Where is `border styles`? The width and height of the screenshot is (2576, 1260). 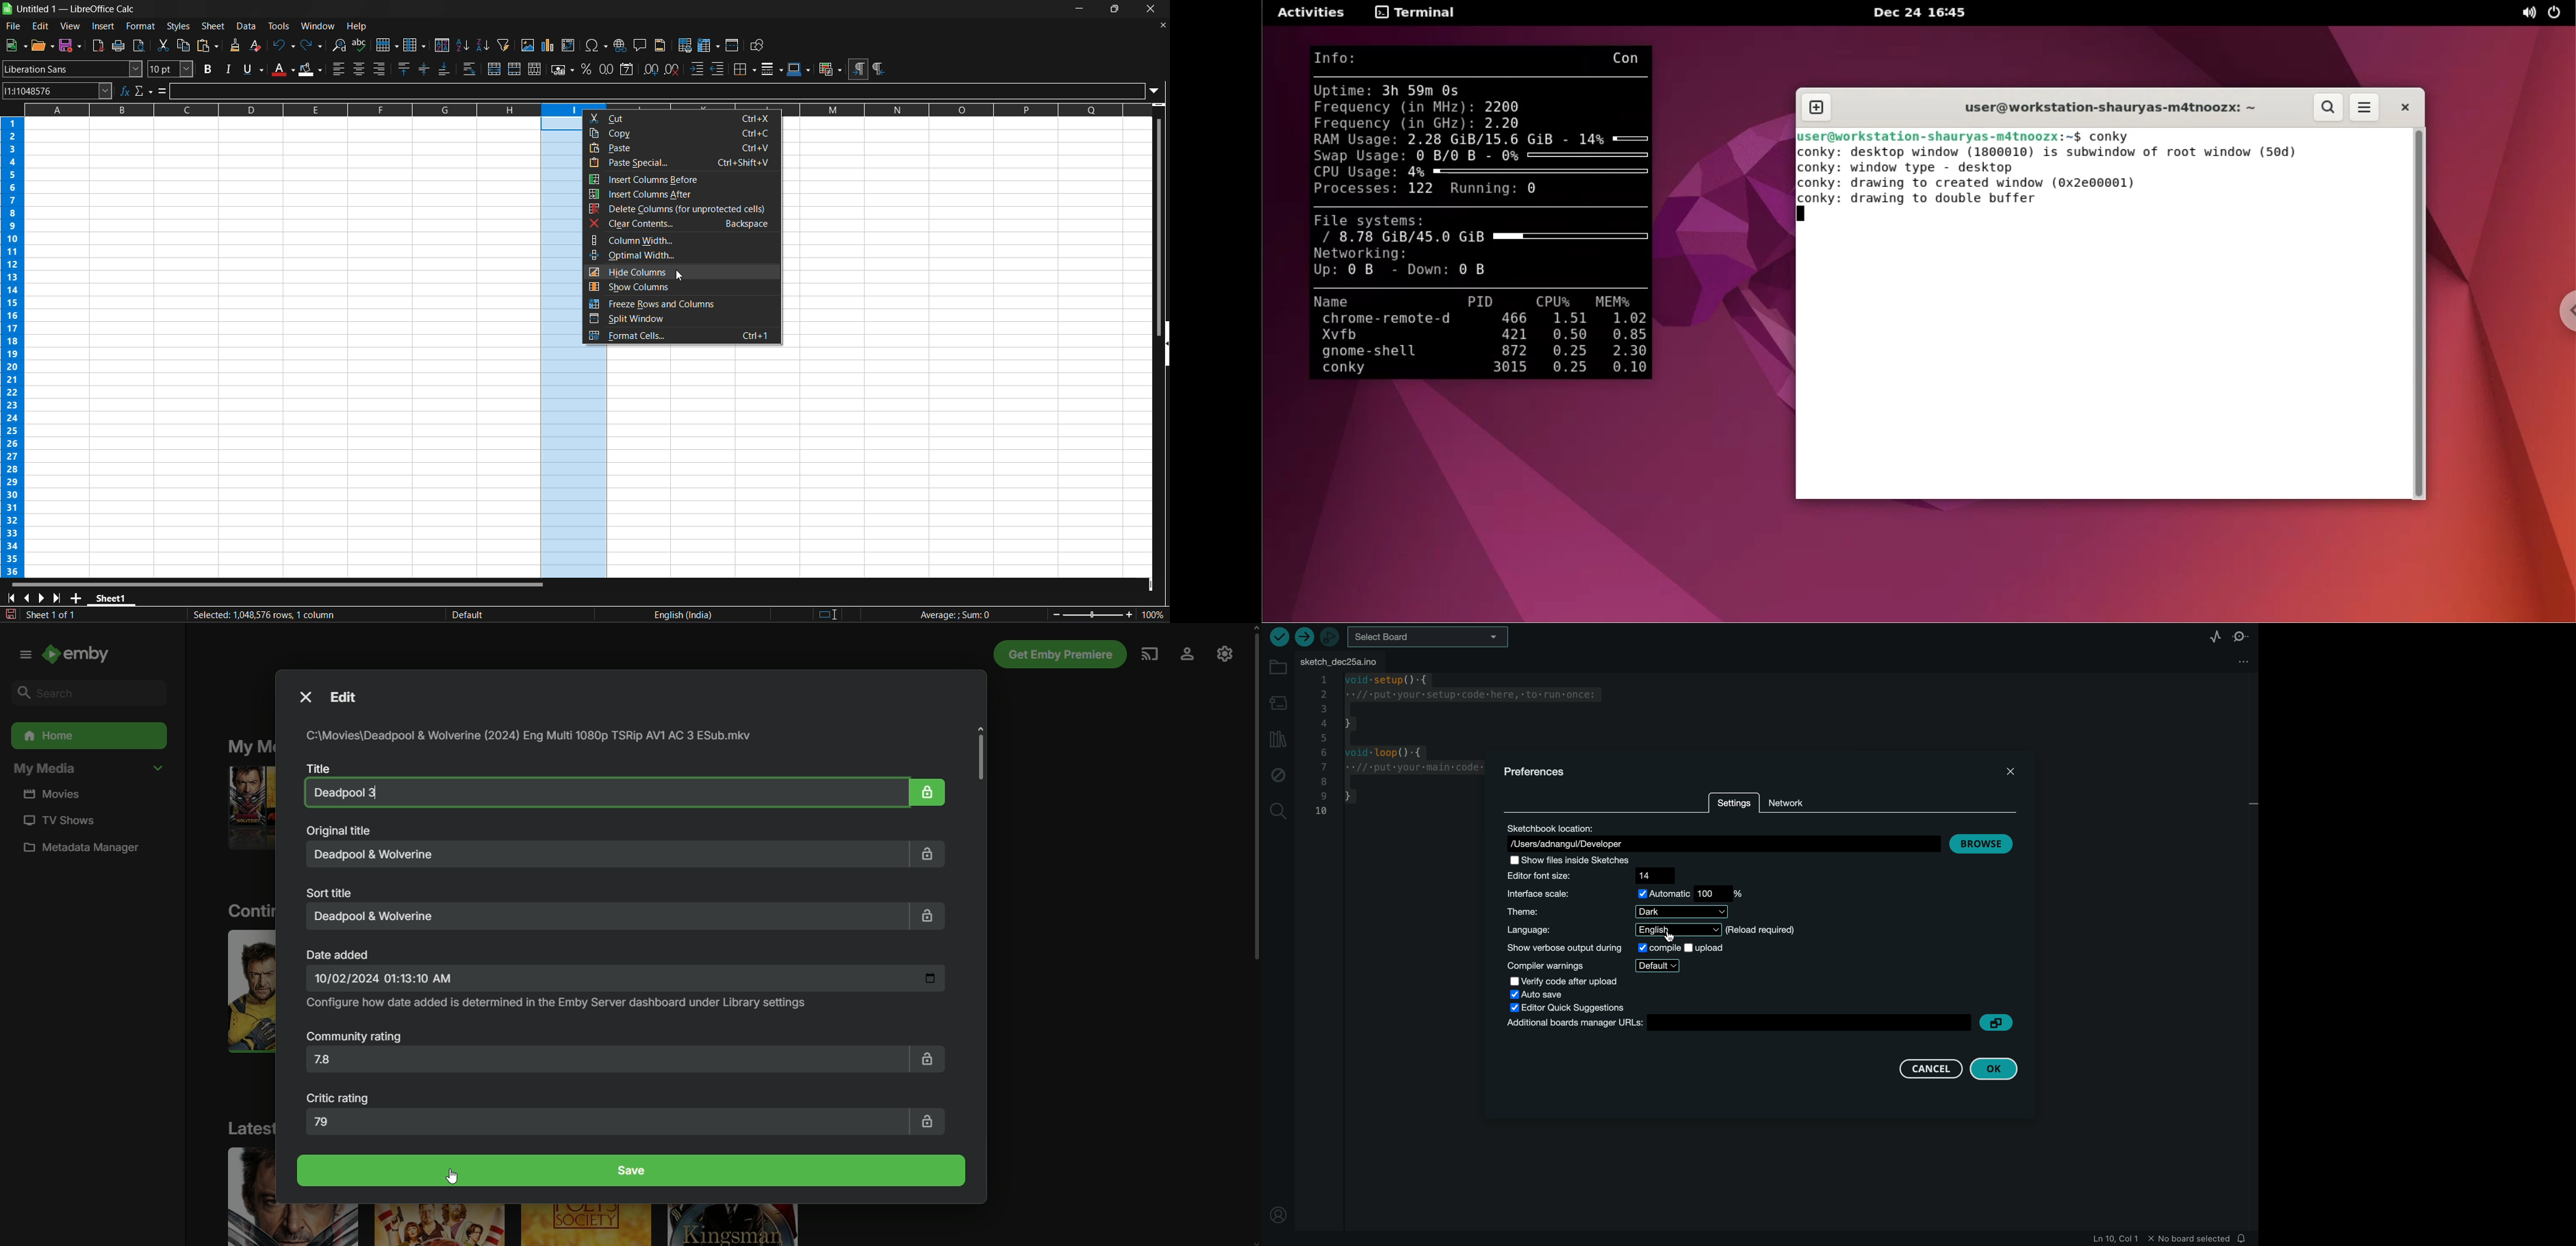 border styles is located at coordinates (772, 69).